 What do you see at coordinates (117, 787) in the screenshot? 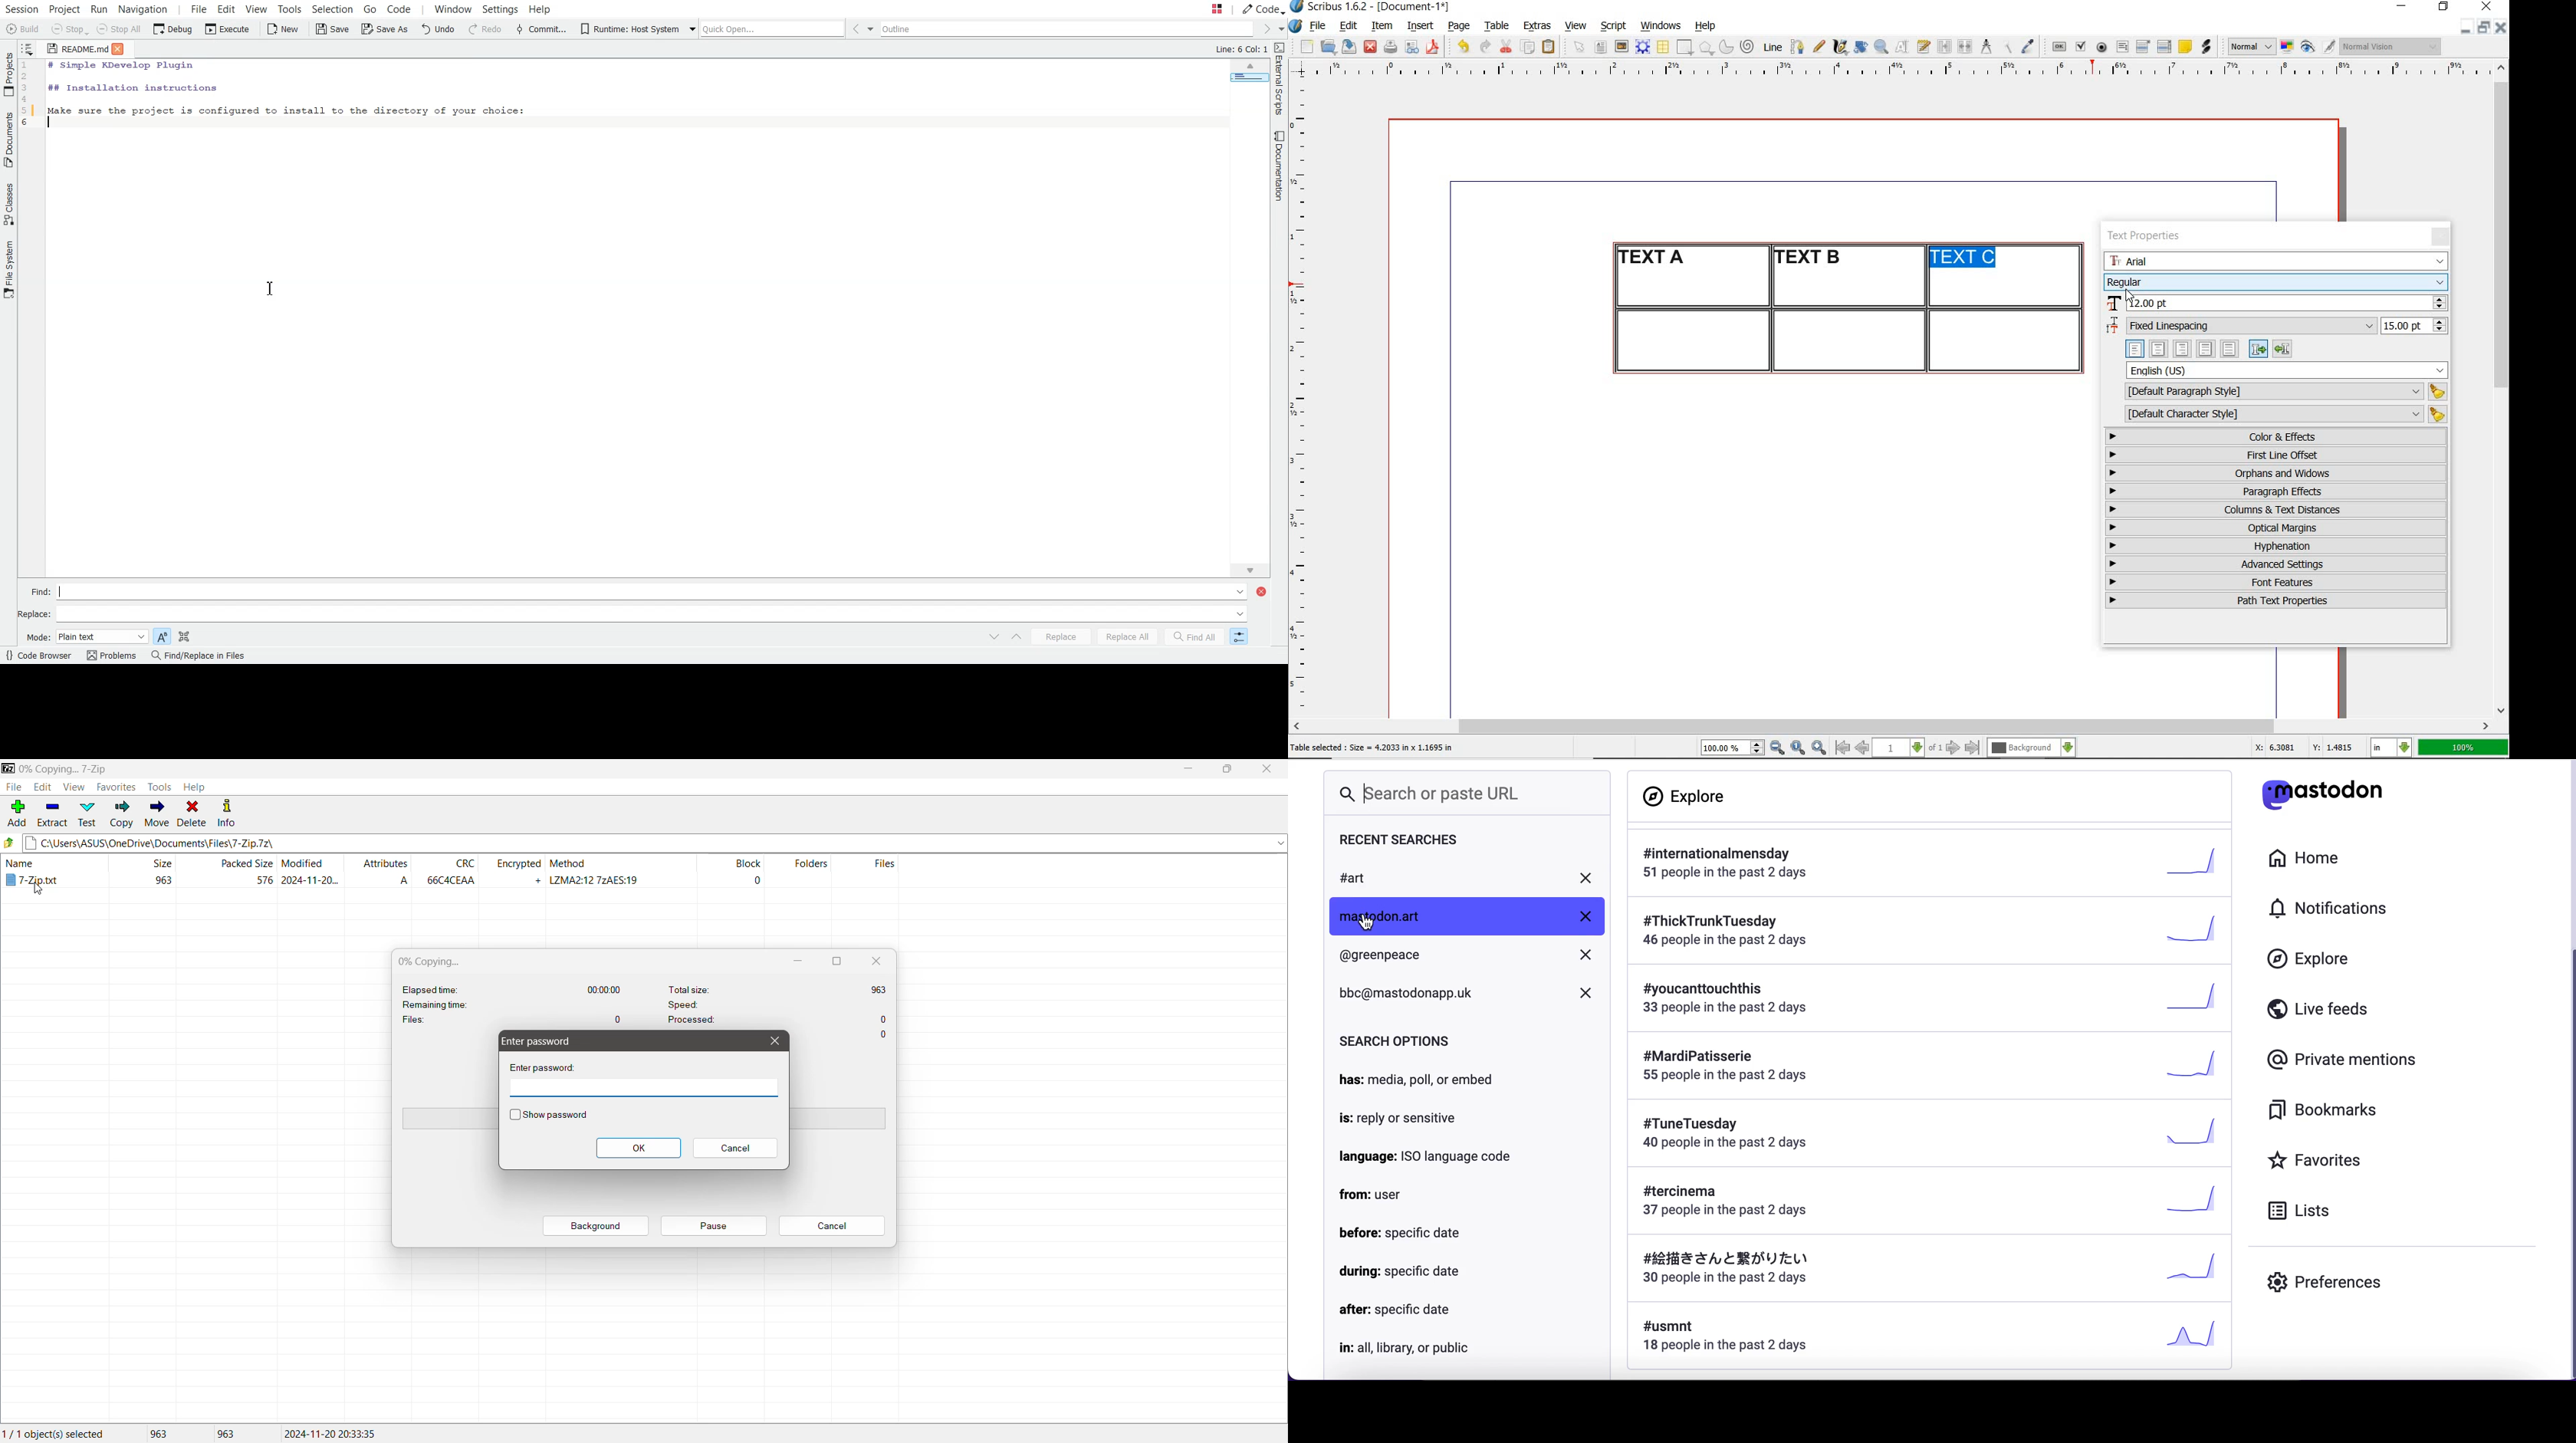
I see `Favorites` at bounding box center [117, 787].